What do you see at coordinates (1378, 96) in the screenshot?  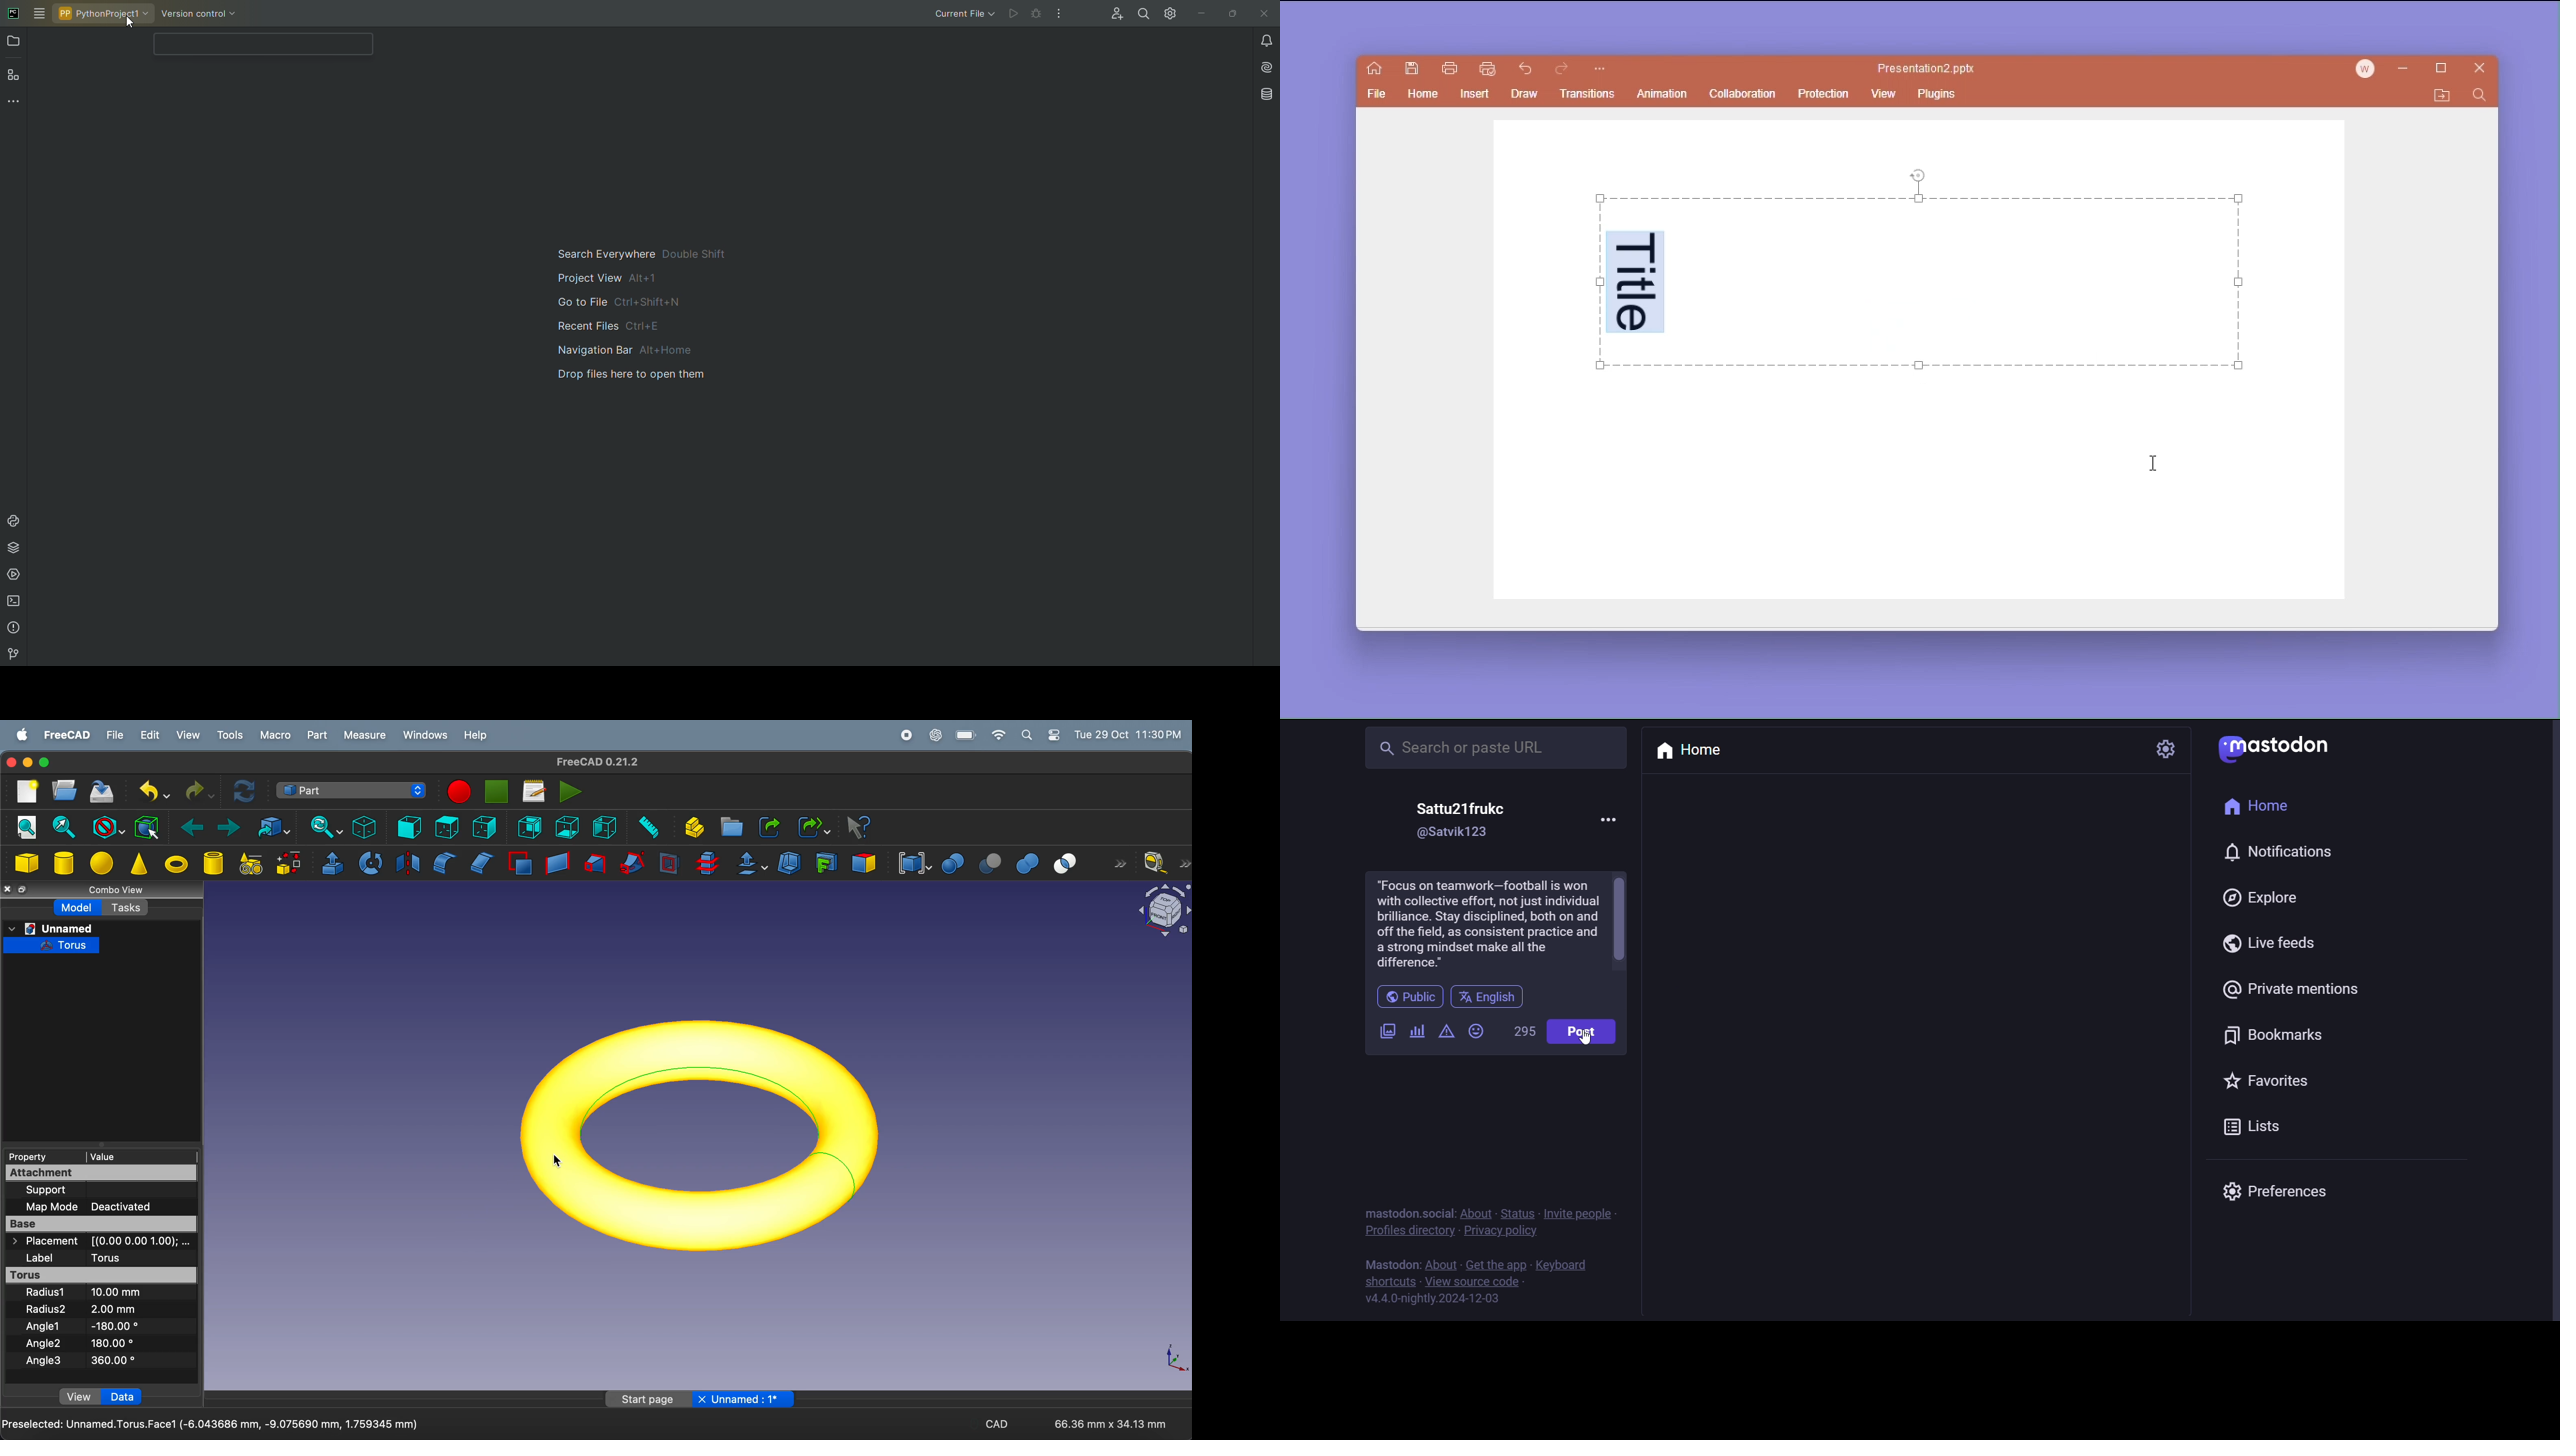 I see `file` at bounding box center [1378, 96].